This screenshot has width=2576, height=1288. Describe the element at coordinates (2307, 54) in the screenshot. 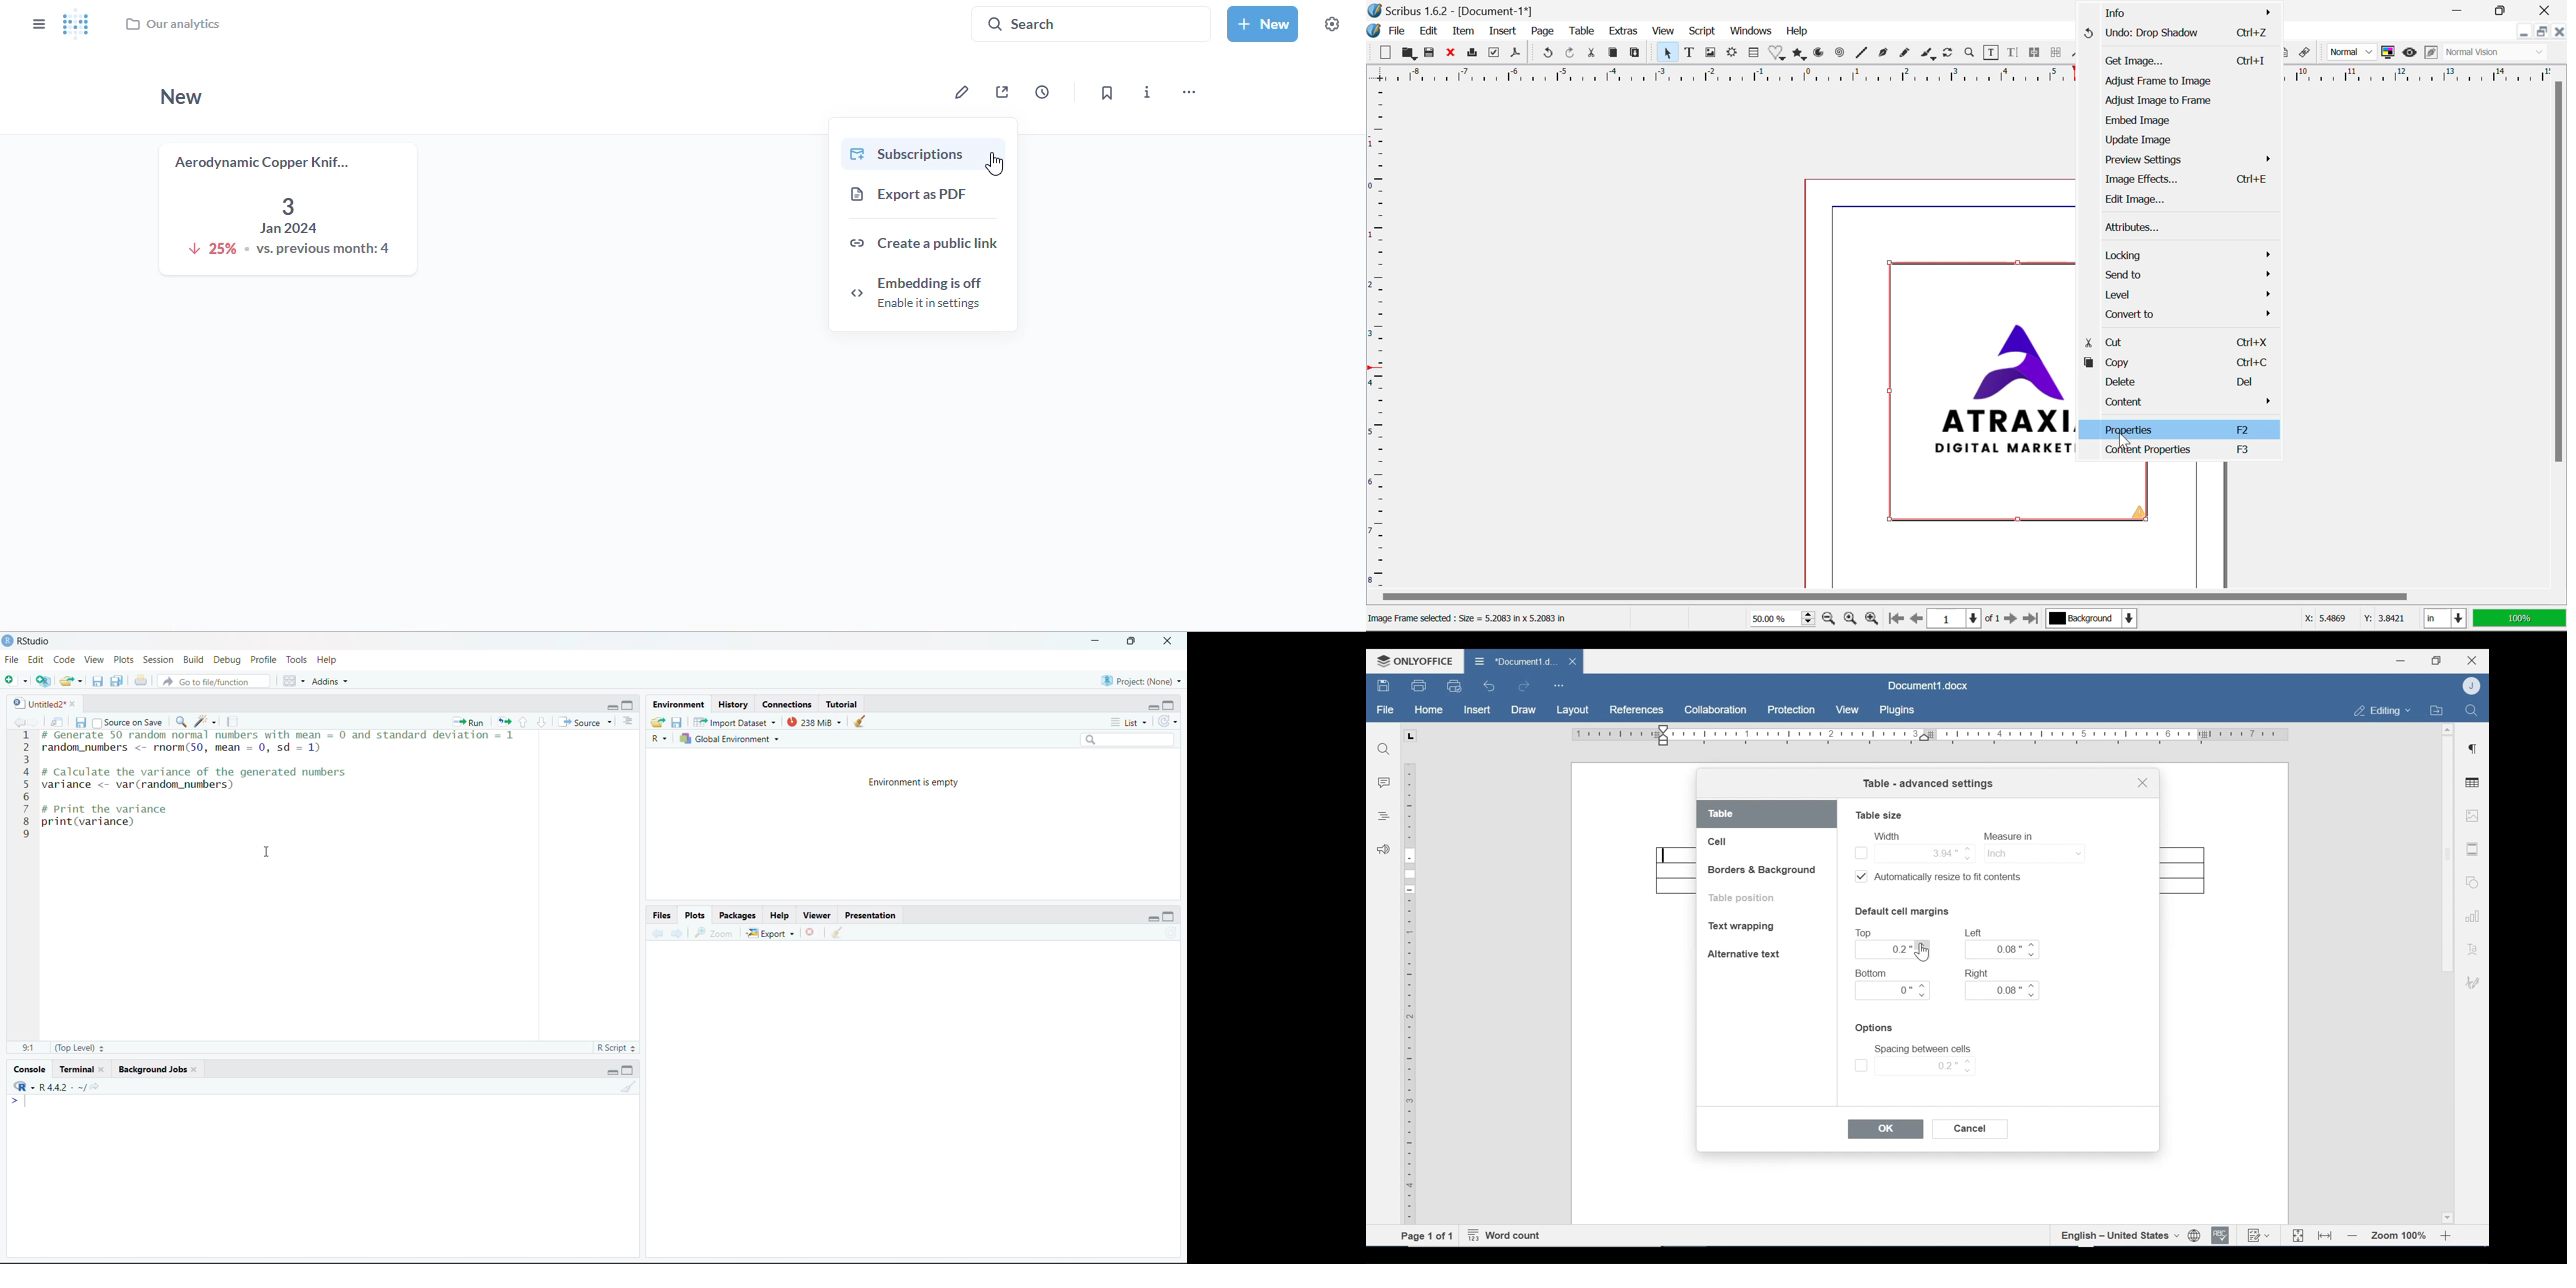

I see `Link Annotation` at that location.